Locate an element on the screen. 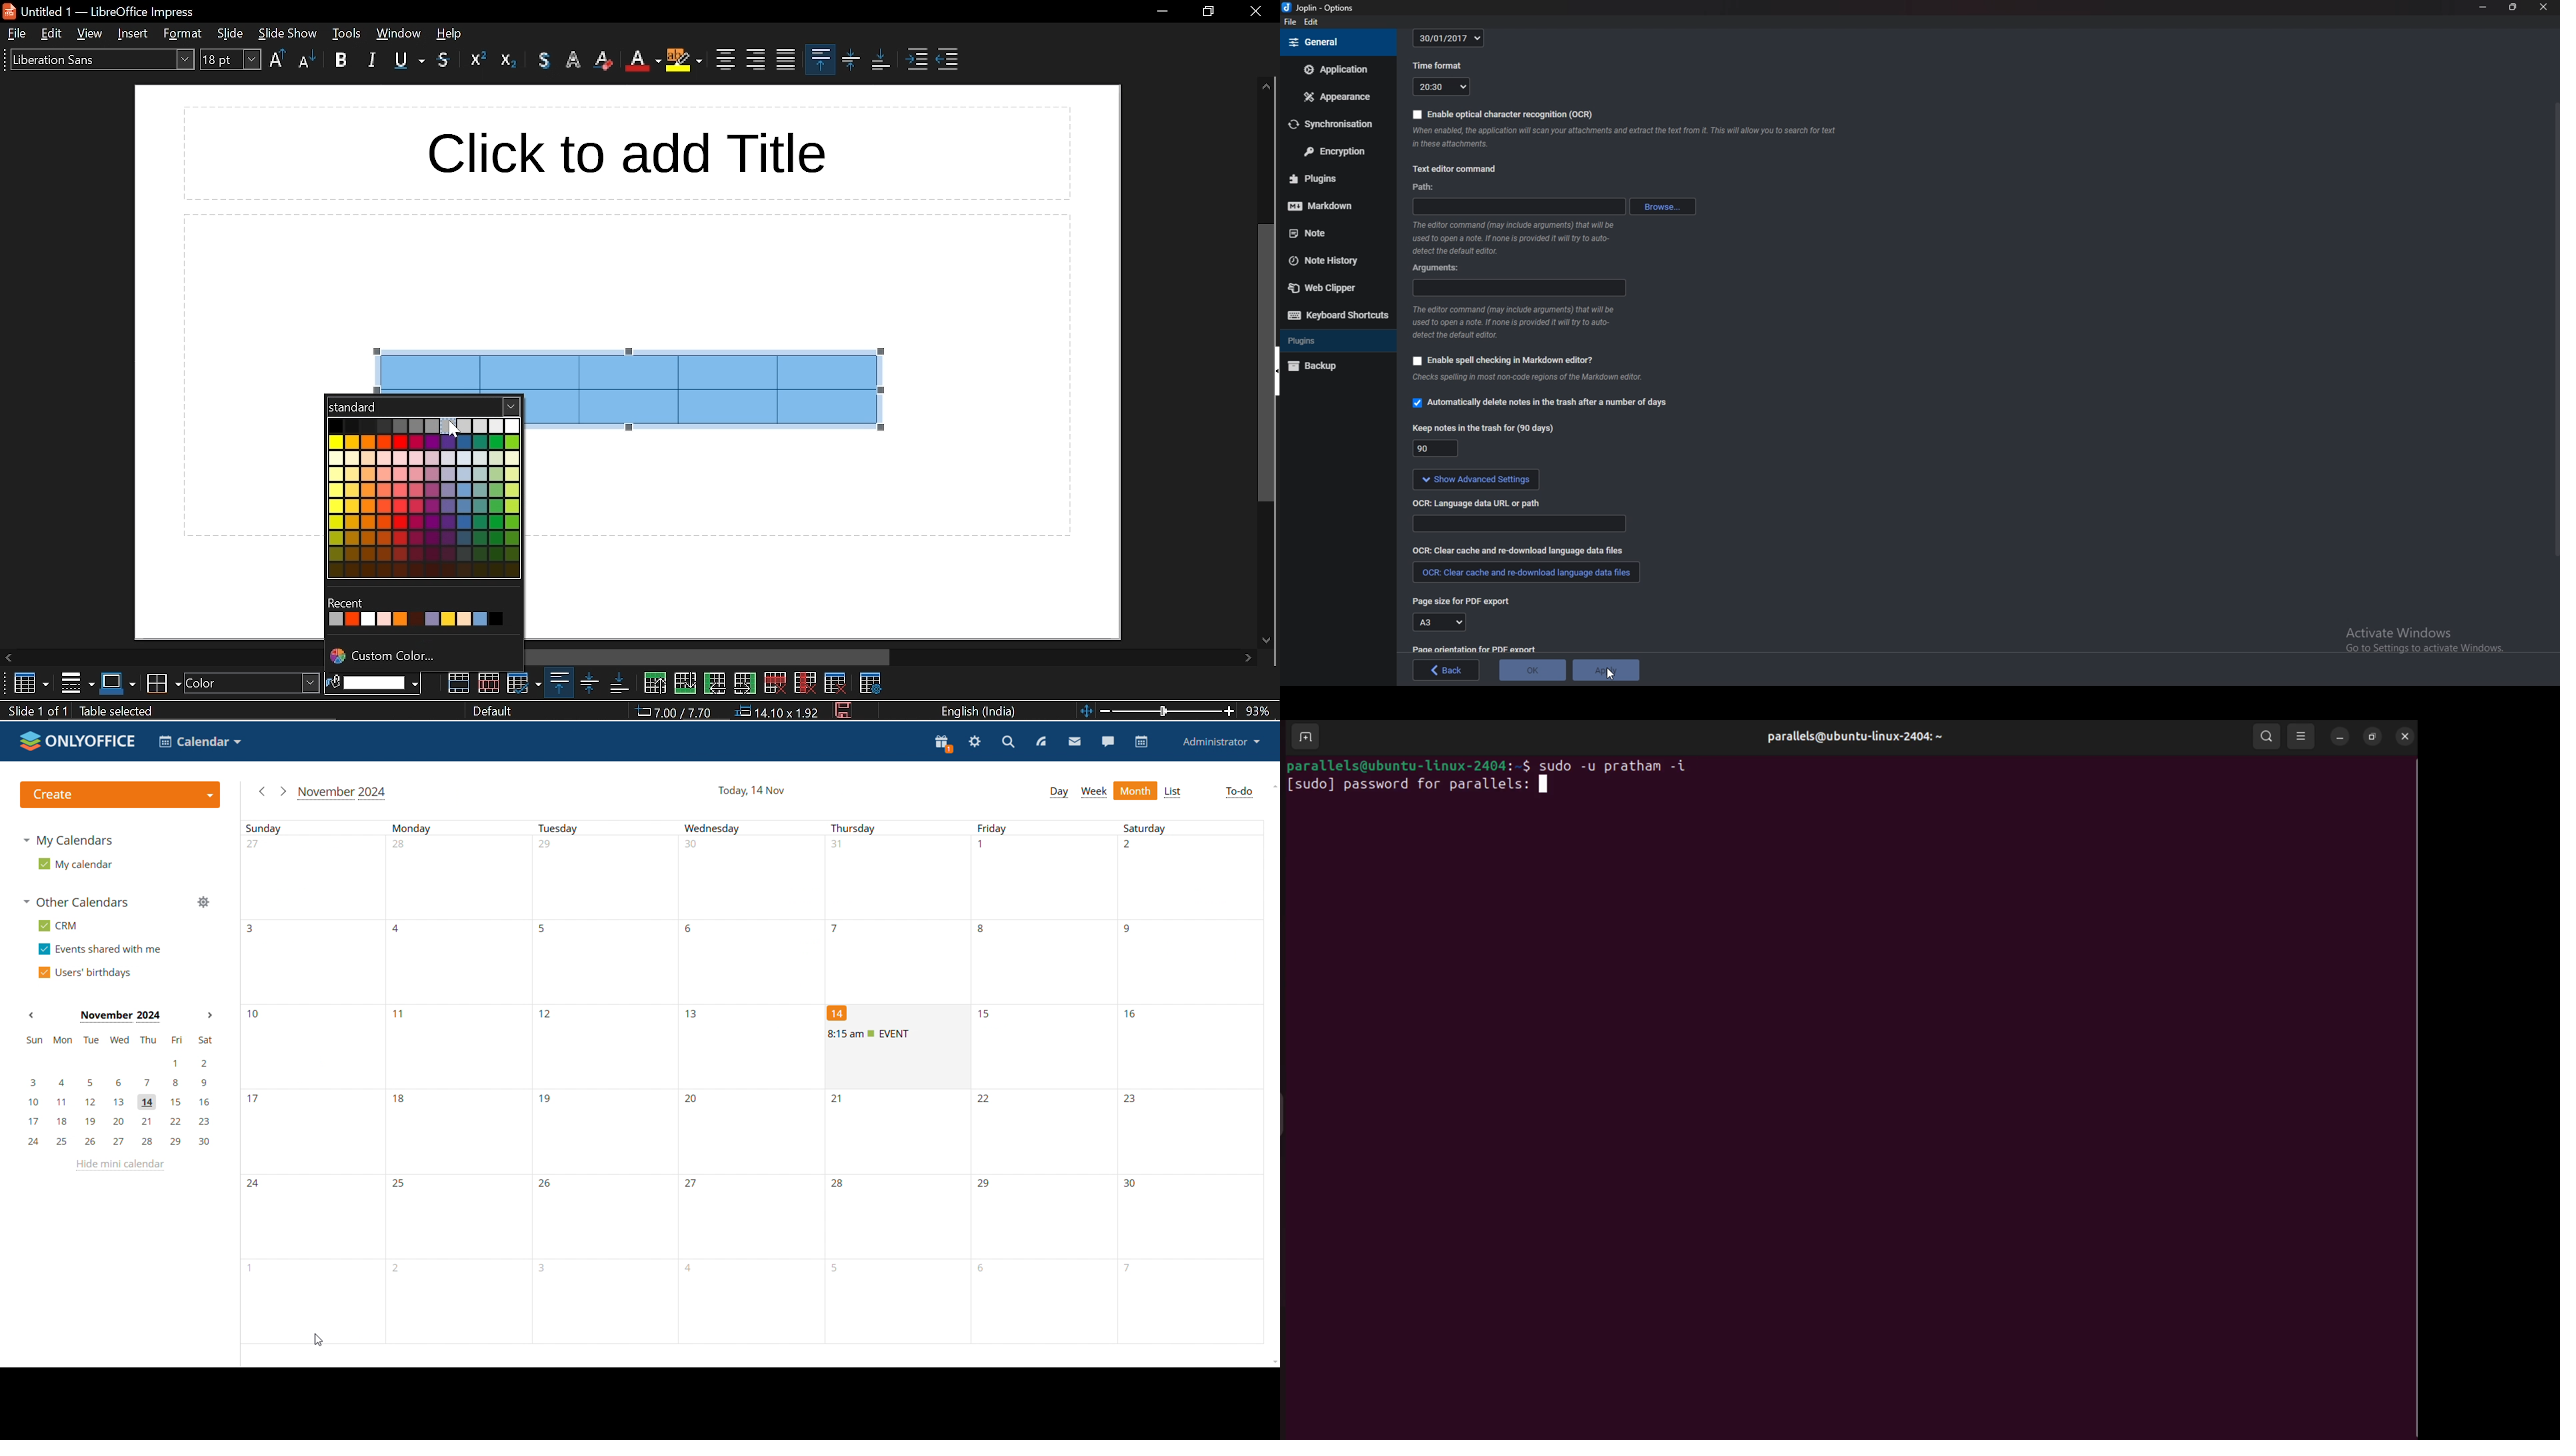 Image resolution: width=2576 pixels, height=1456 pixels. 30/01/2017 is located at coordinates (1448, 39).